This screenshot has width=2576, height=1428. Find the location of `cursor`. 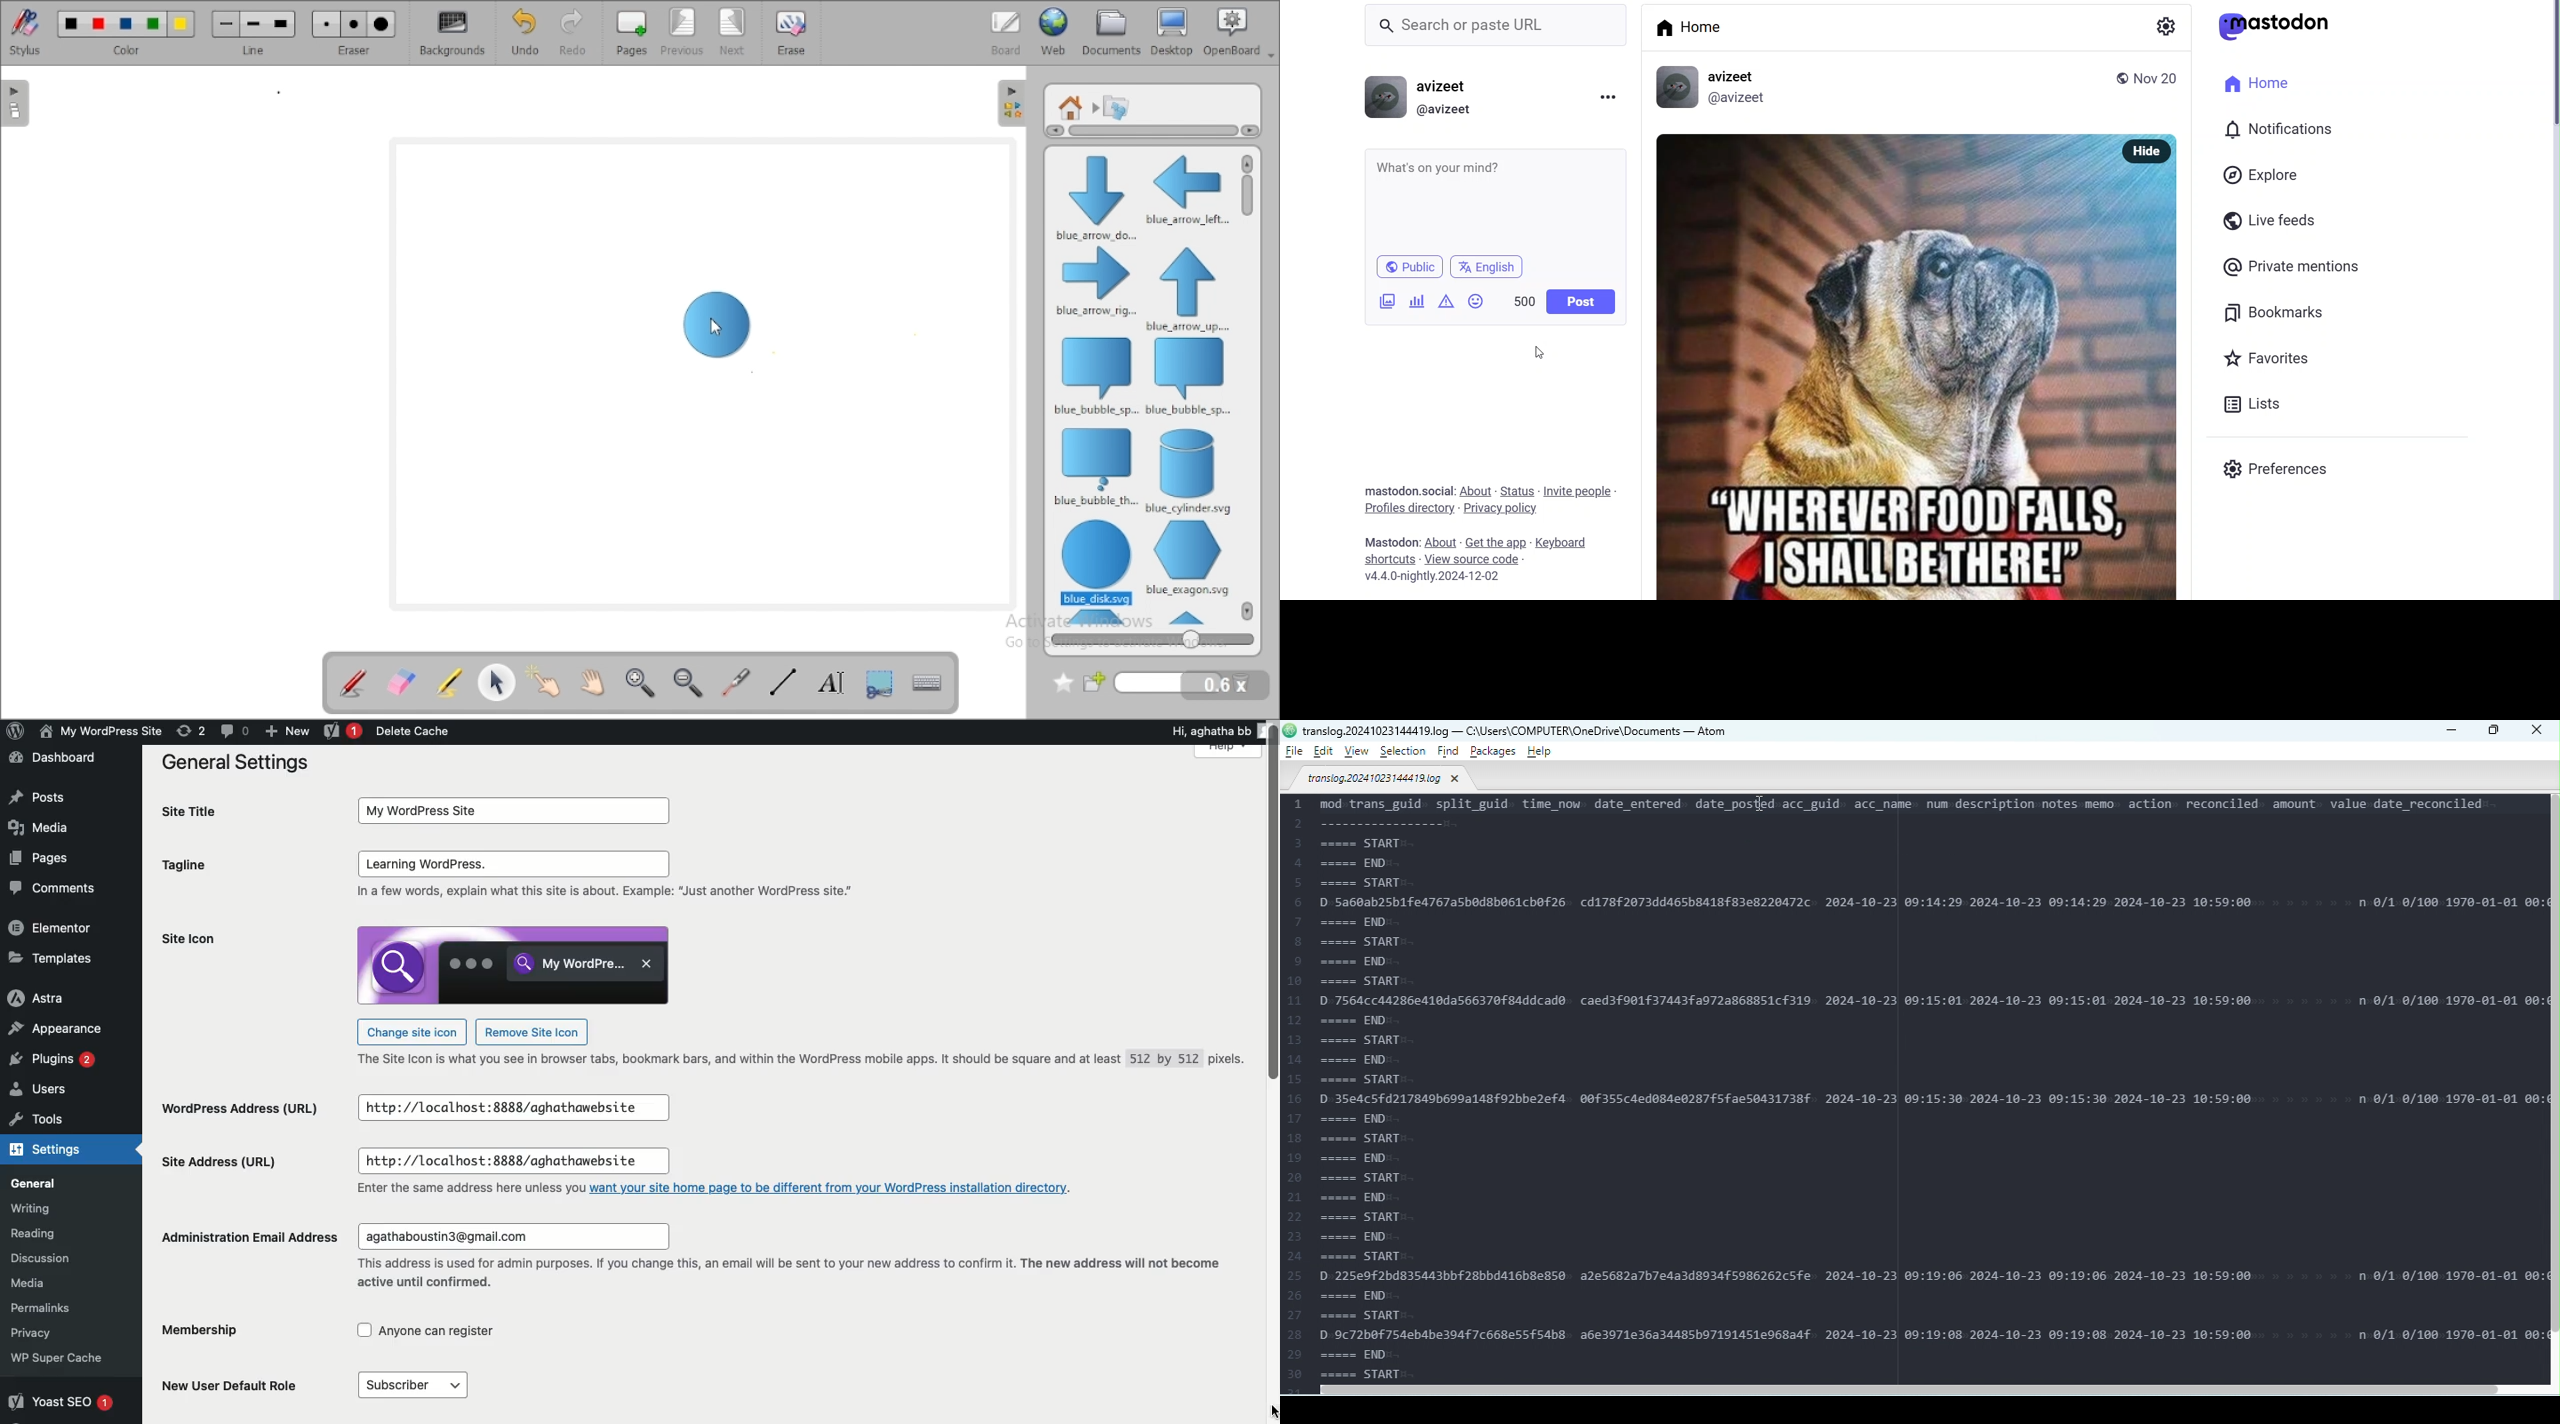

cursor is located at coordinates (1538, 352).